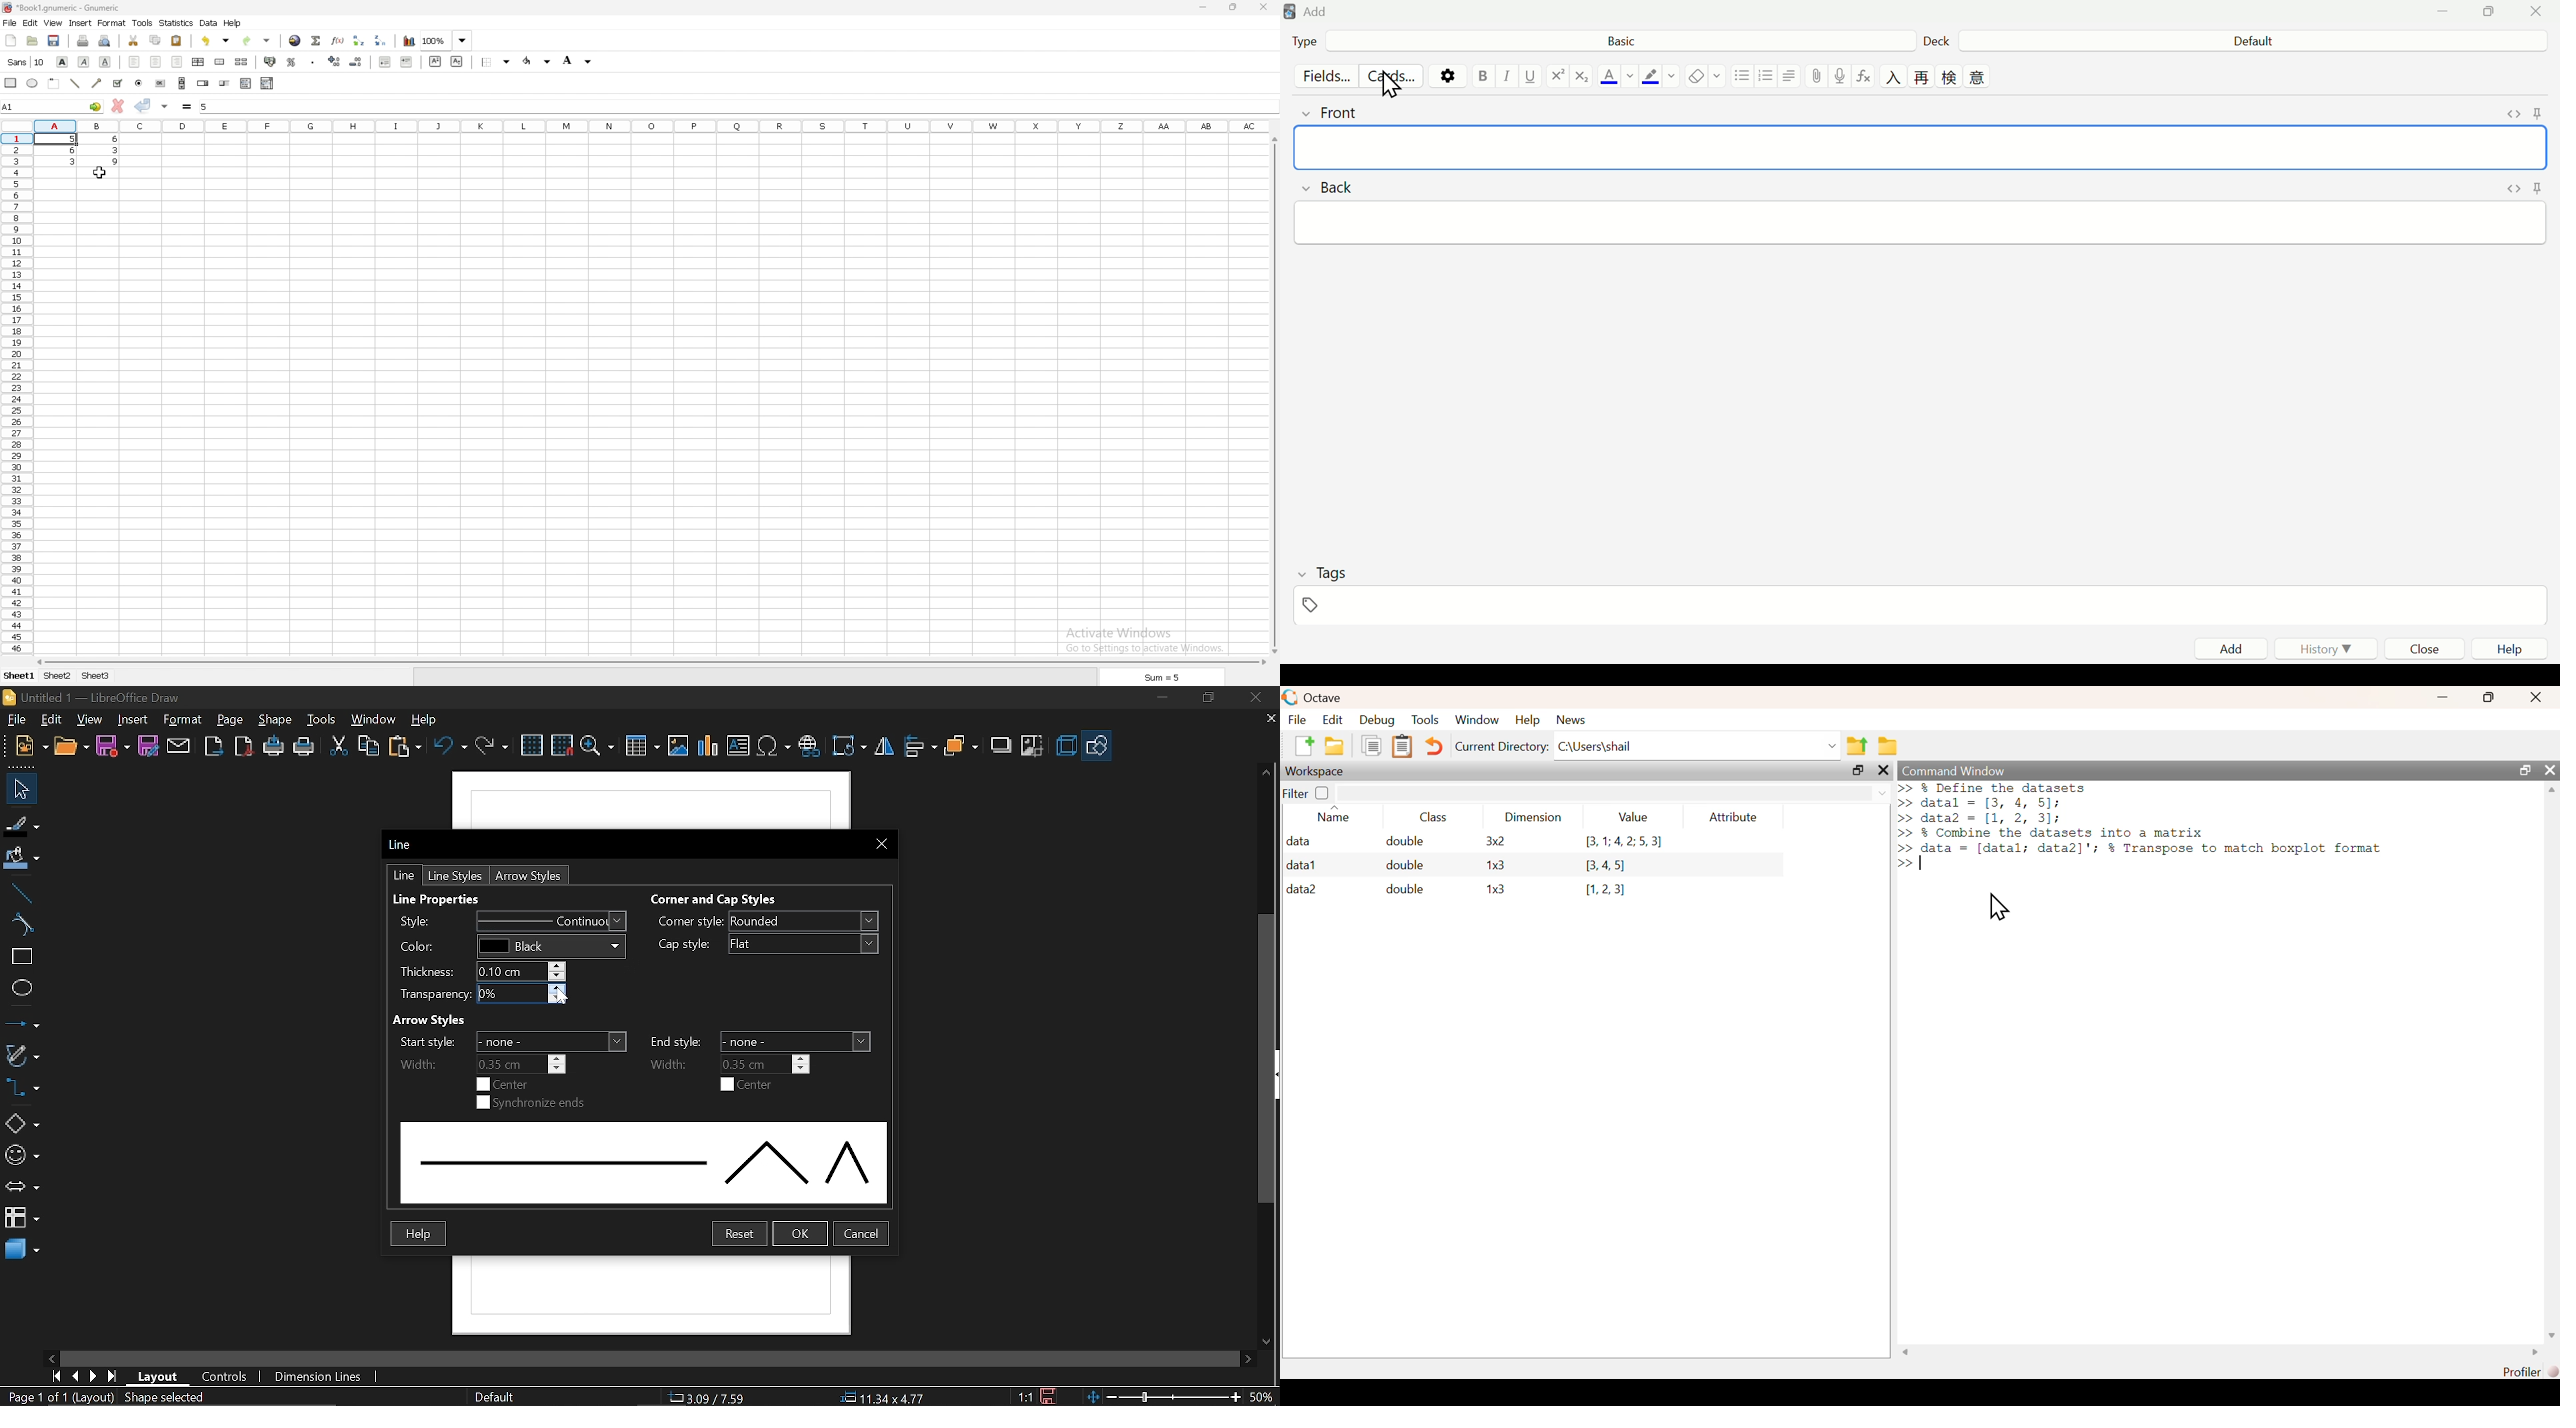 Image resolution: width=2576 pixels, height=1428 pixels. Describe the element at coordinates (1605, 890) in the screenshot. I see `[1, 2, 3]` at that location.